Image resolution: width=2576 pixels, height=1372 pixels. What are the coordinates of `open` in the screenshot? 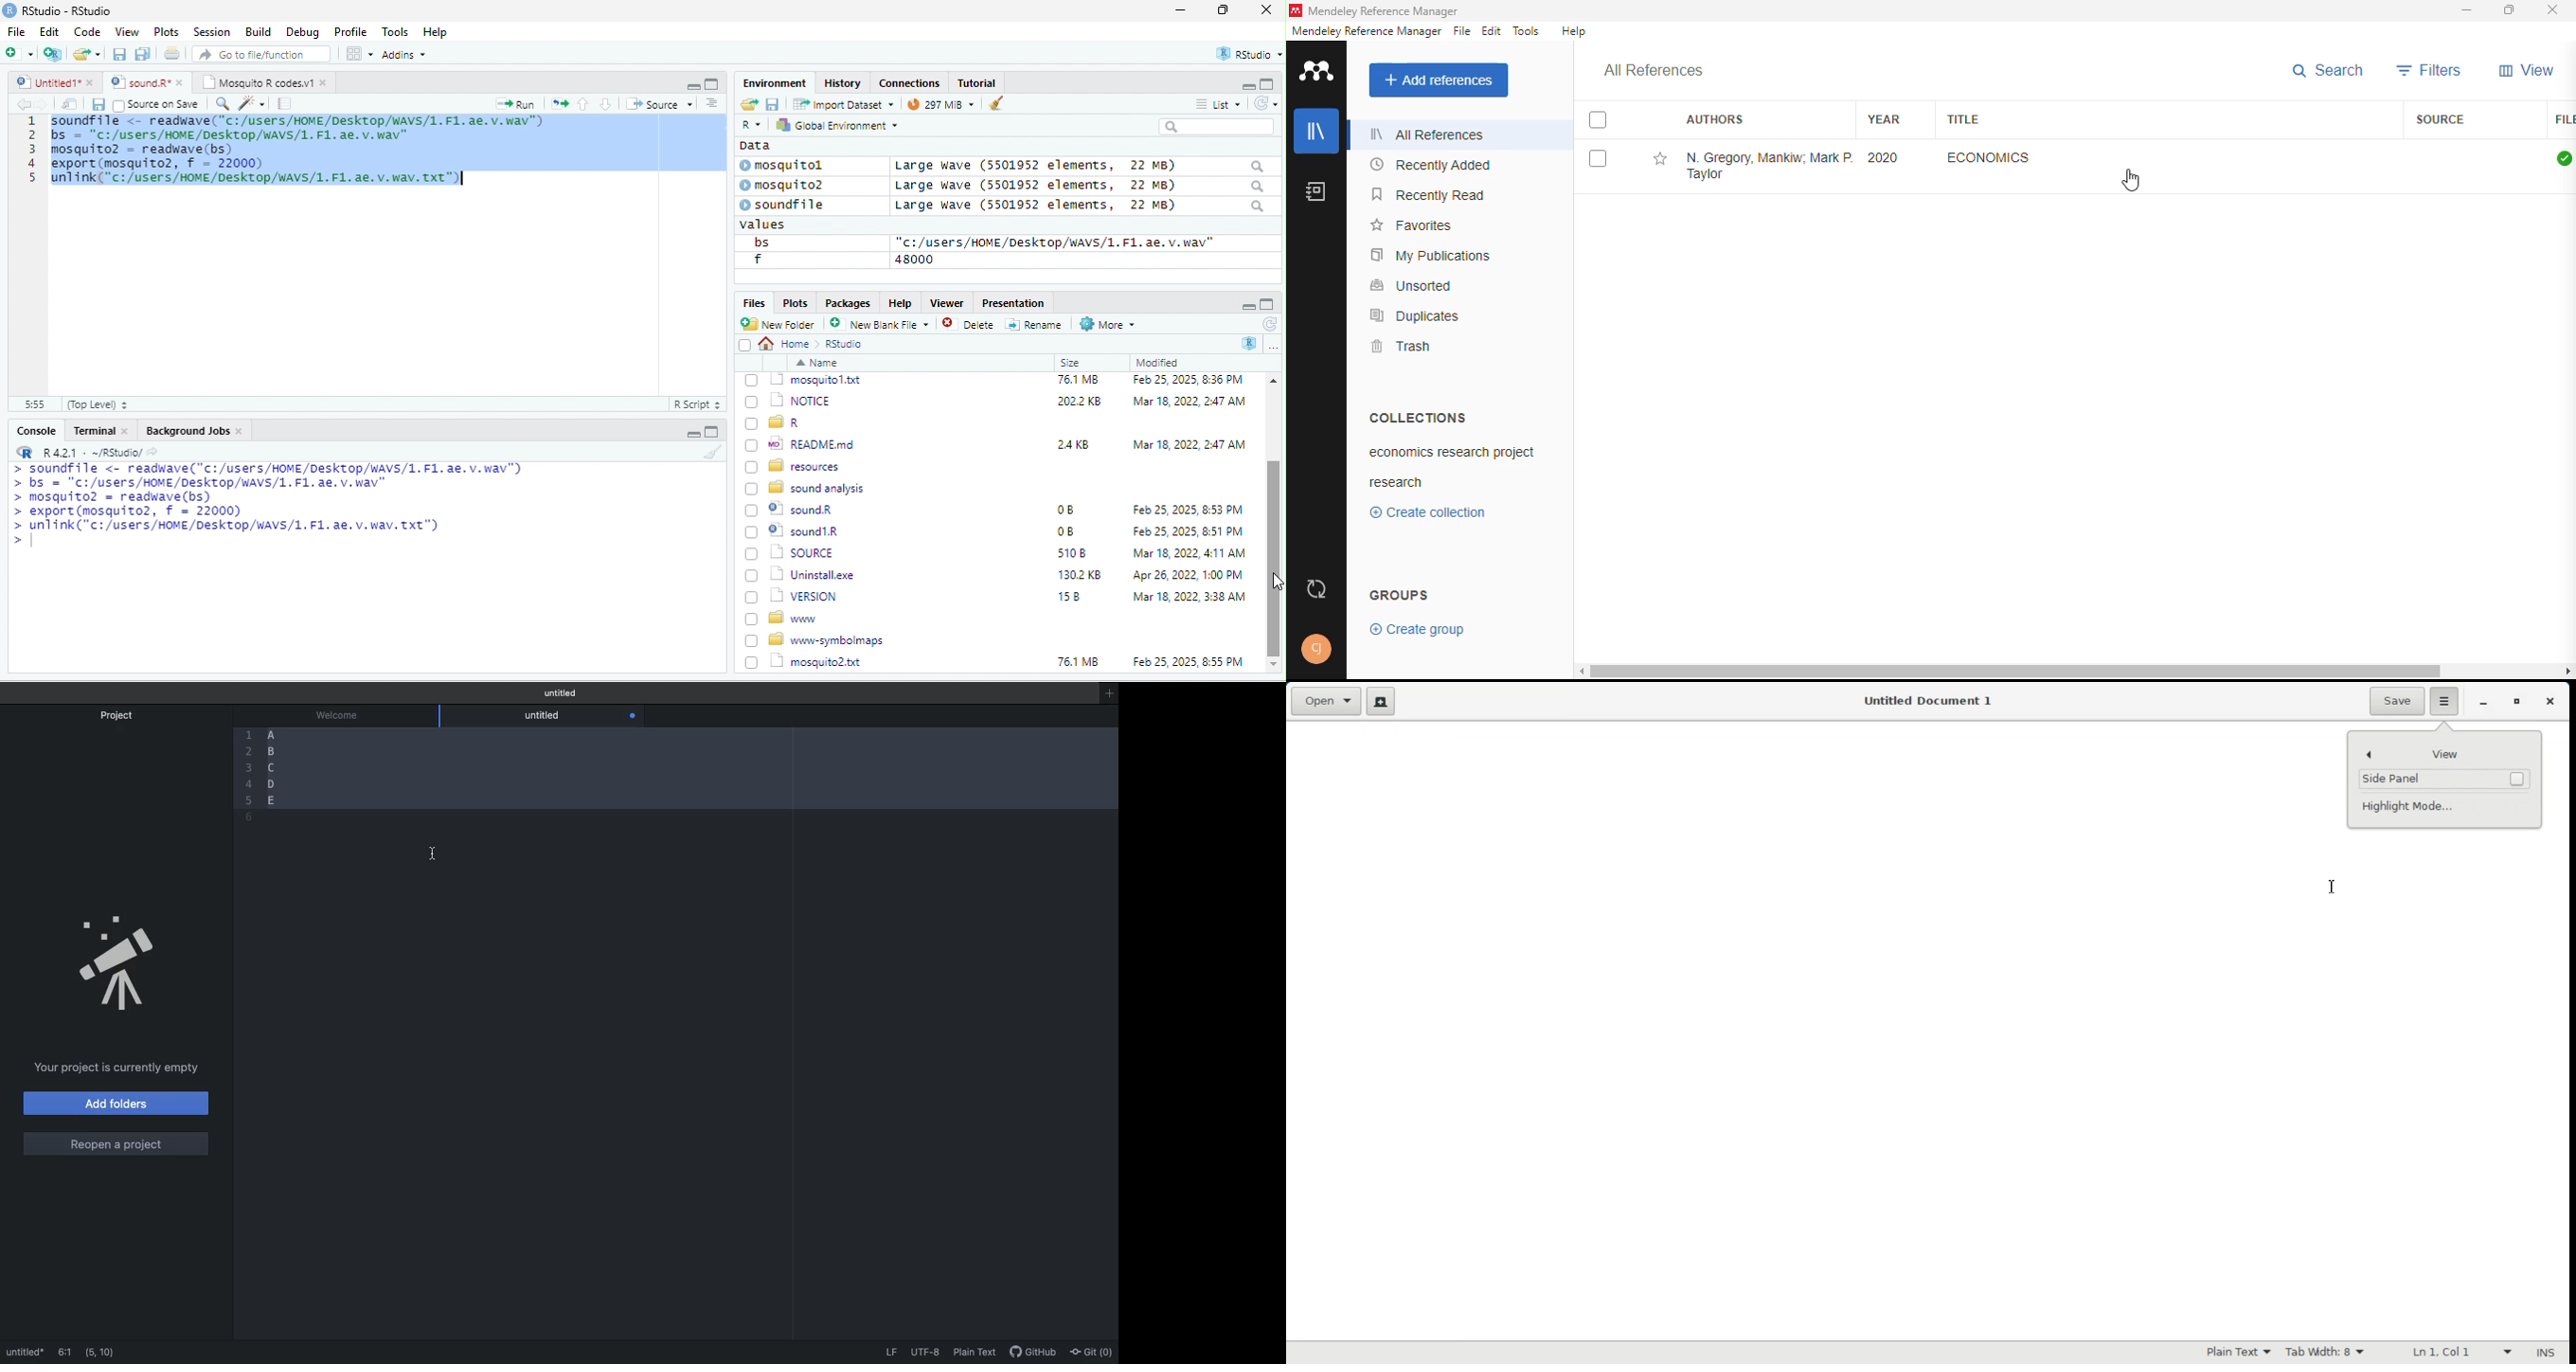 It's located at (174, 56).